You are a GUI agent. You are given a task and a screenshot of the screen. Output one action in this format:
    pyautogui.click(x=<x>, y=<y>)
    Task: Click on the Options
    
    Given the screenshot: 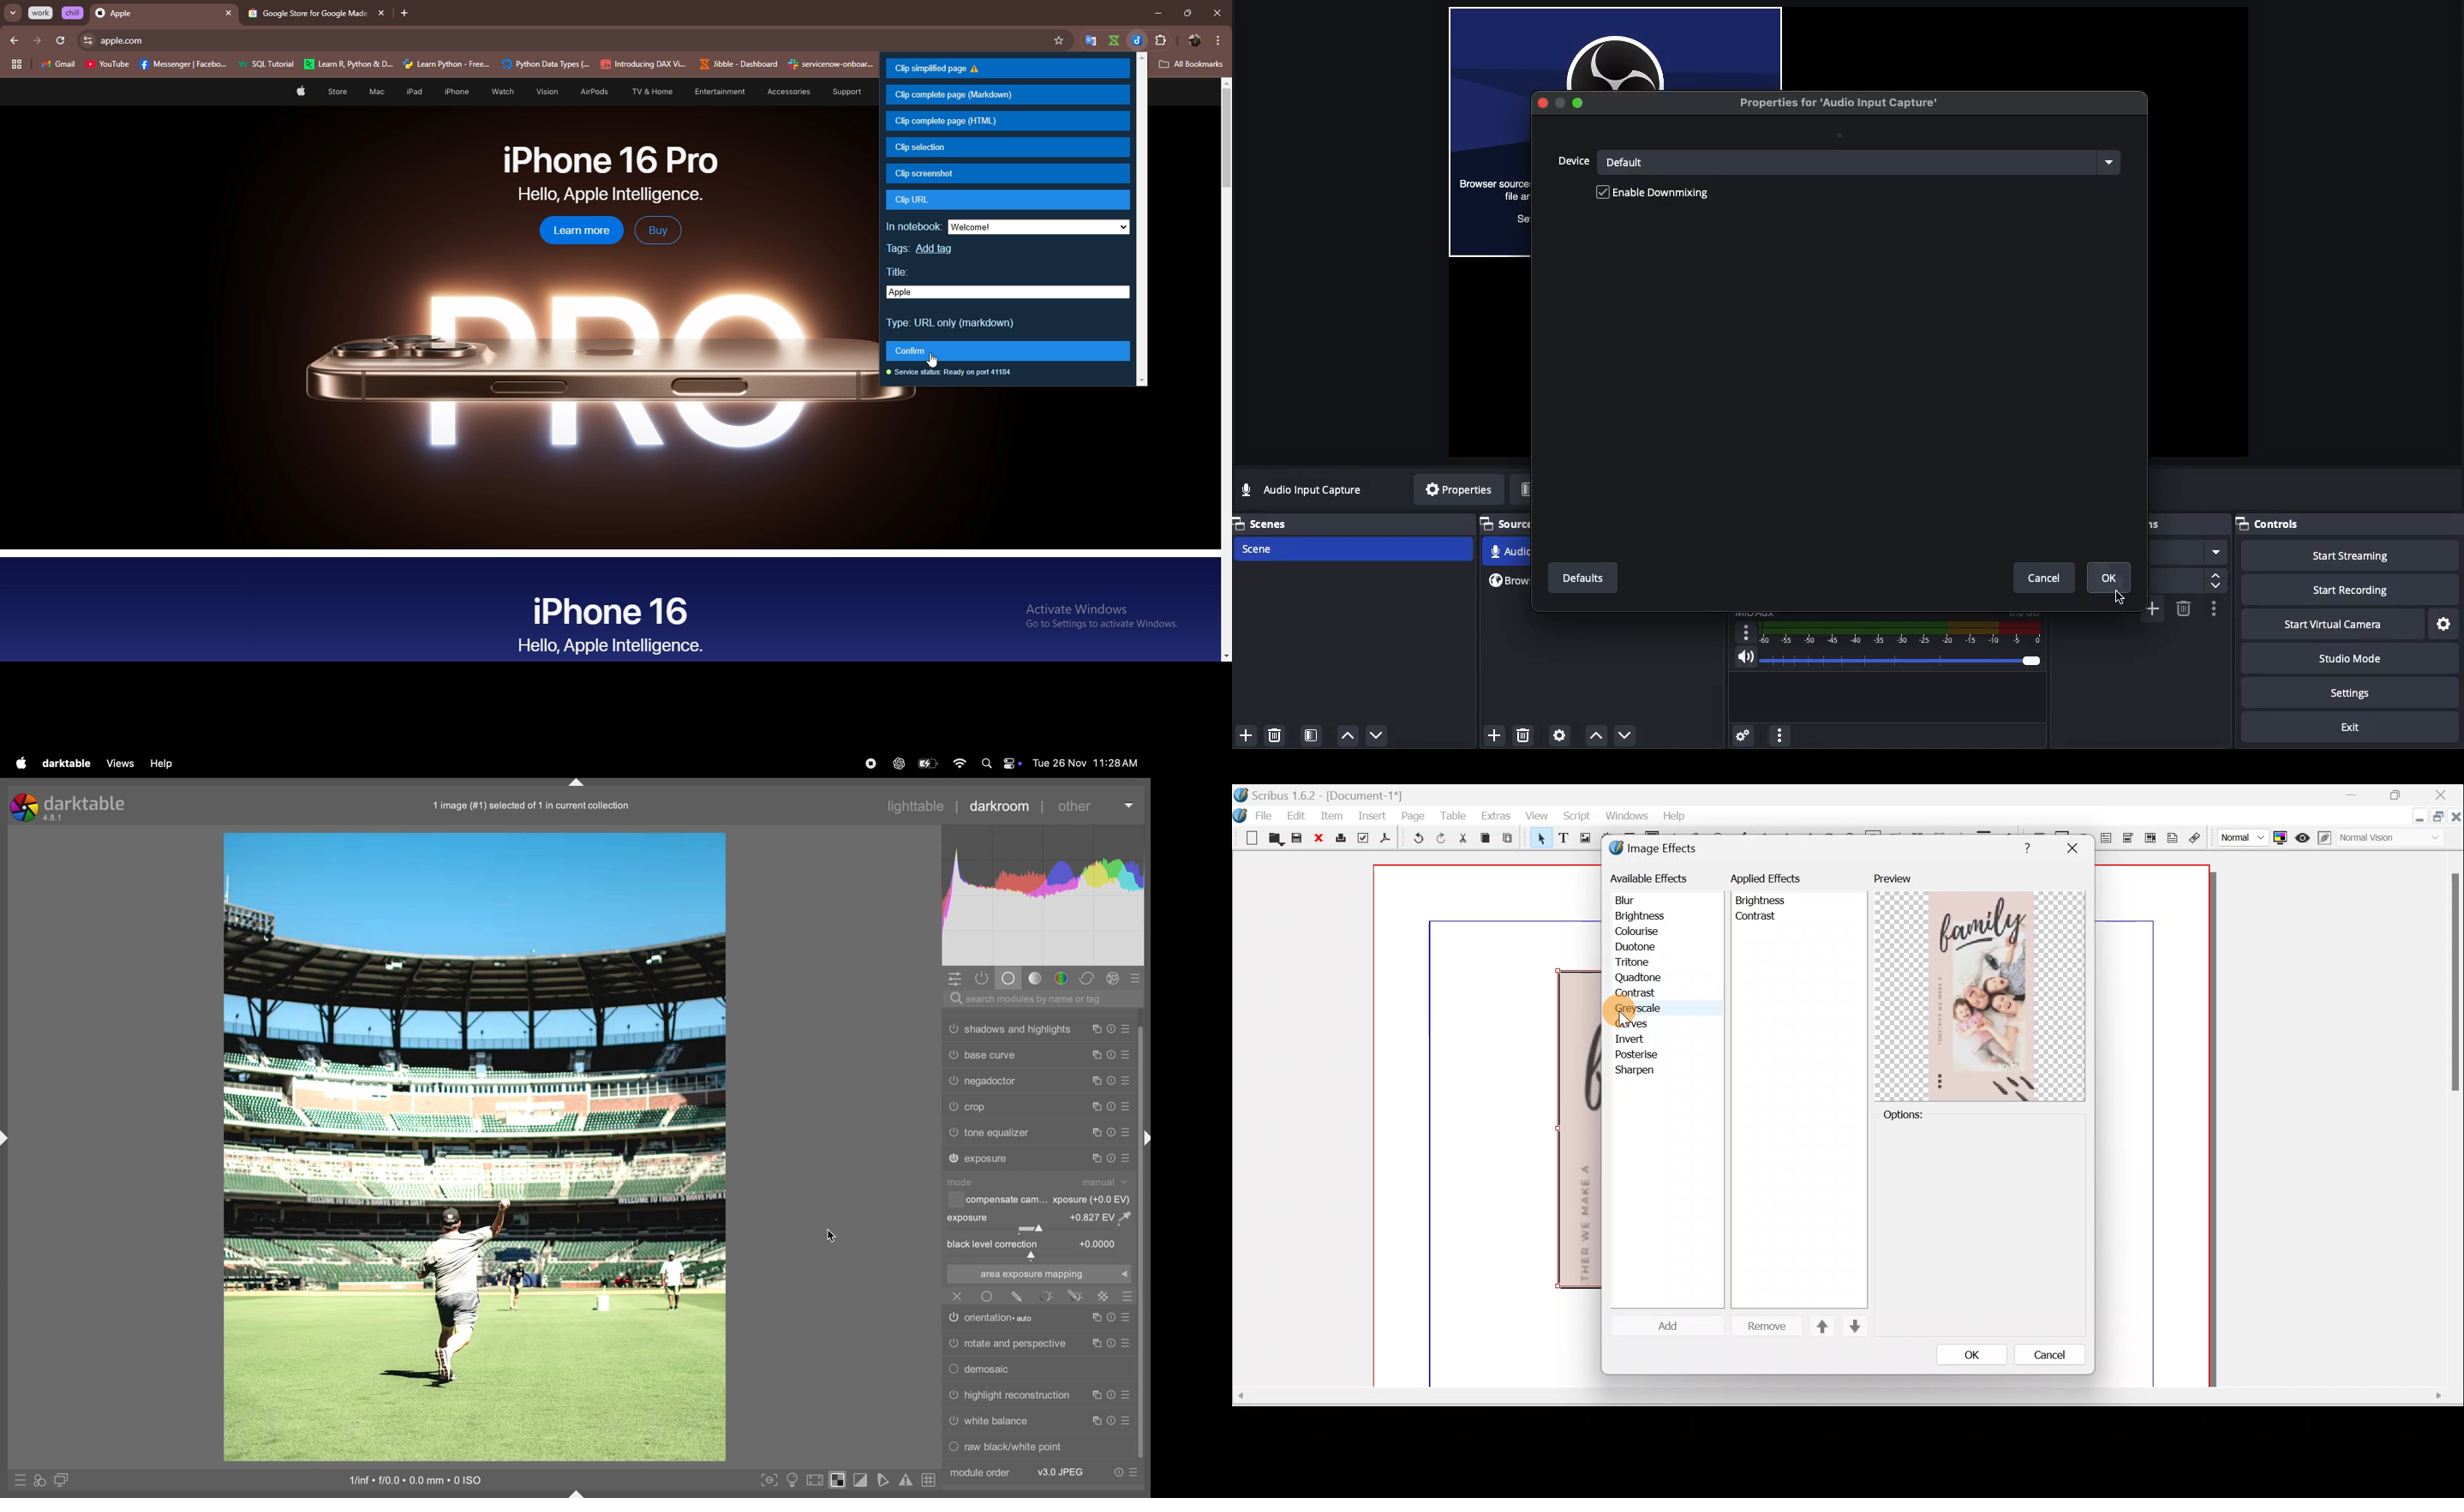 What is the action you would take?
    pyautogui.click(x=1779, y=733)
    